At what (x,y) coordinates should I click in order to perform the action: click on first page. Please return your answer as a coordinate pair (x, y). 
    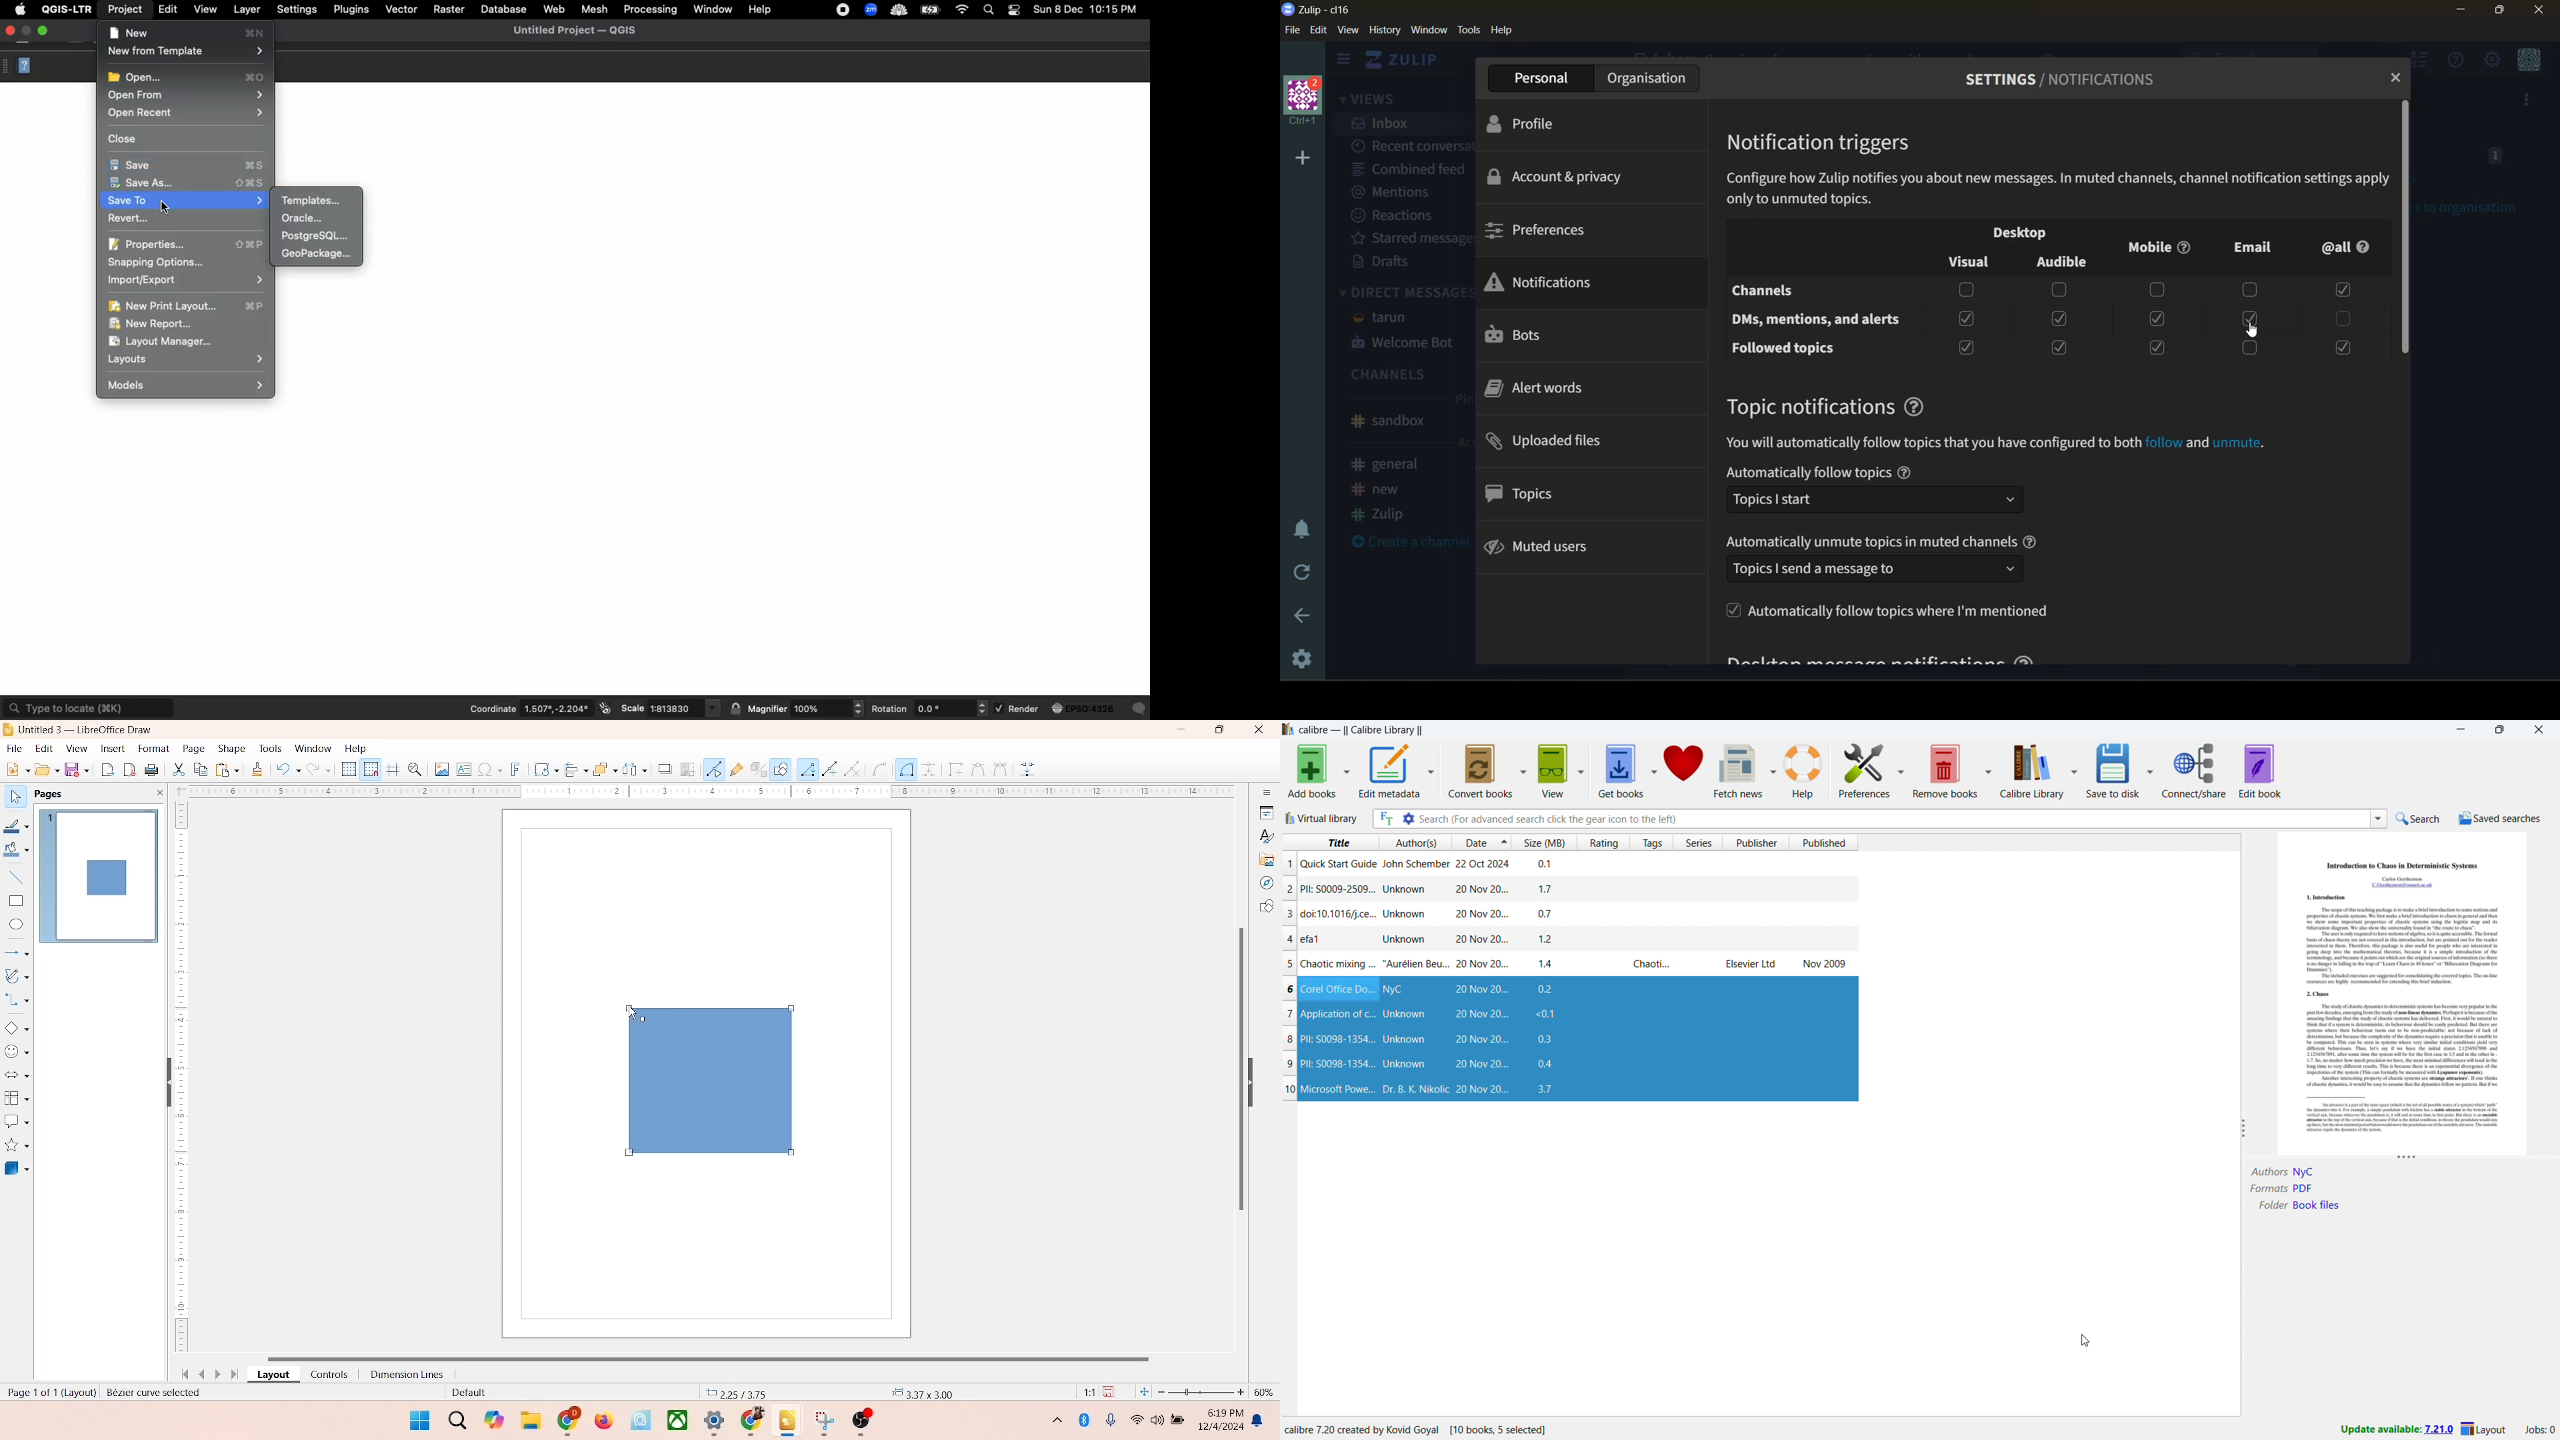
    Looking at the image, I should click on (181, 1372).